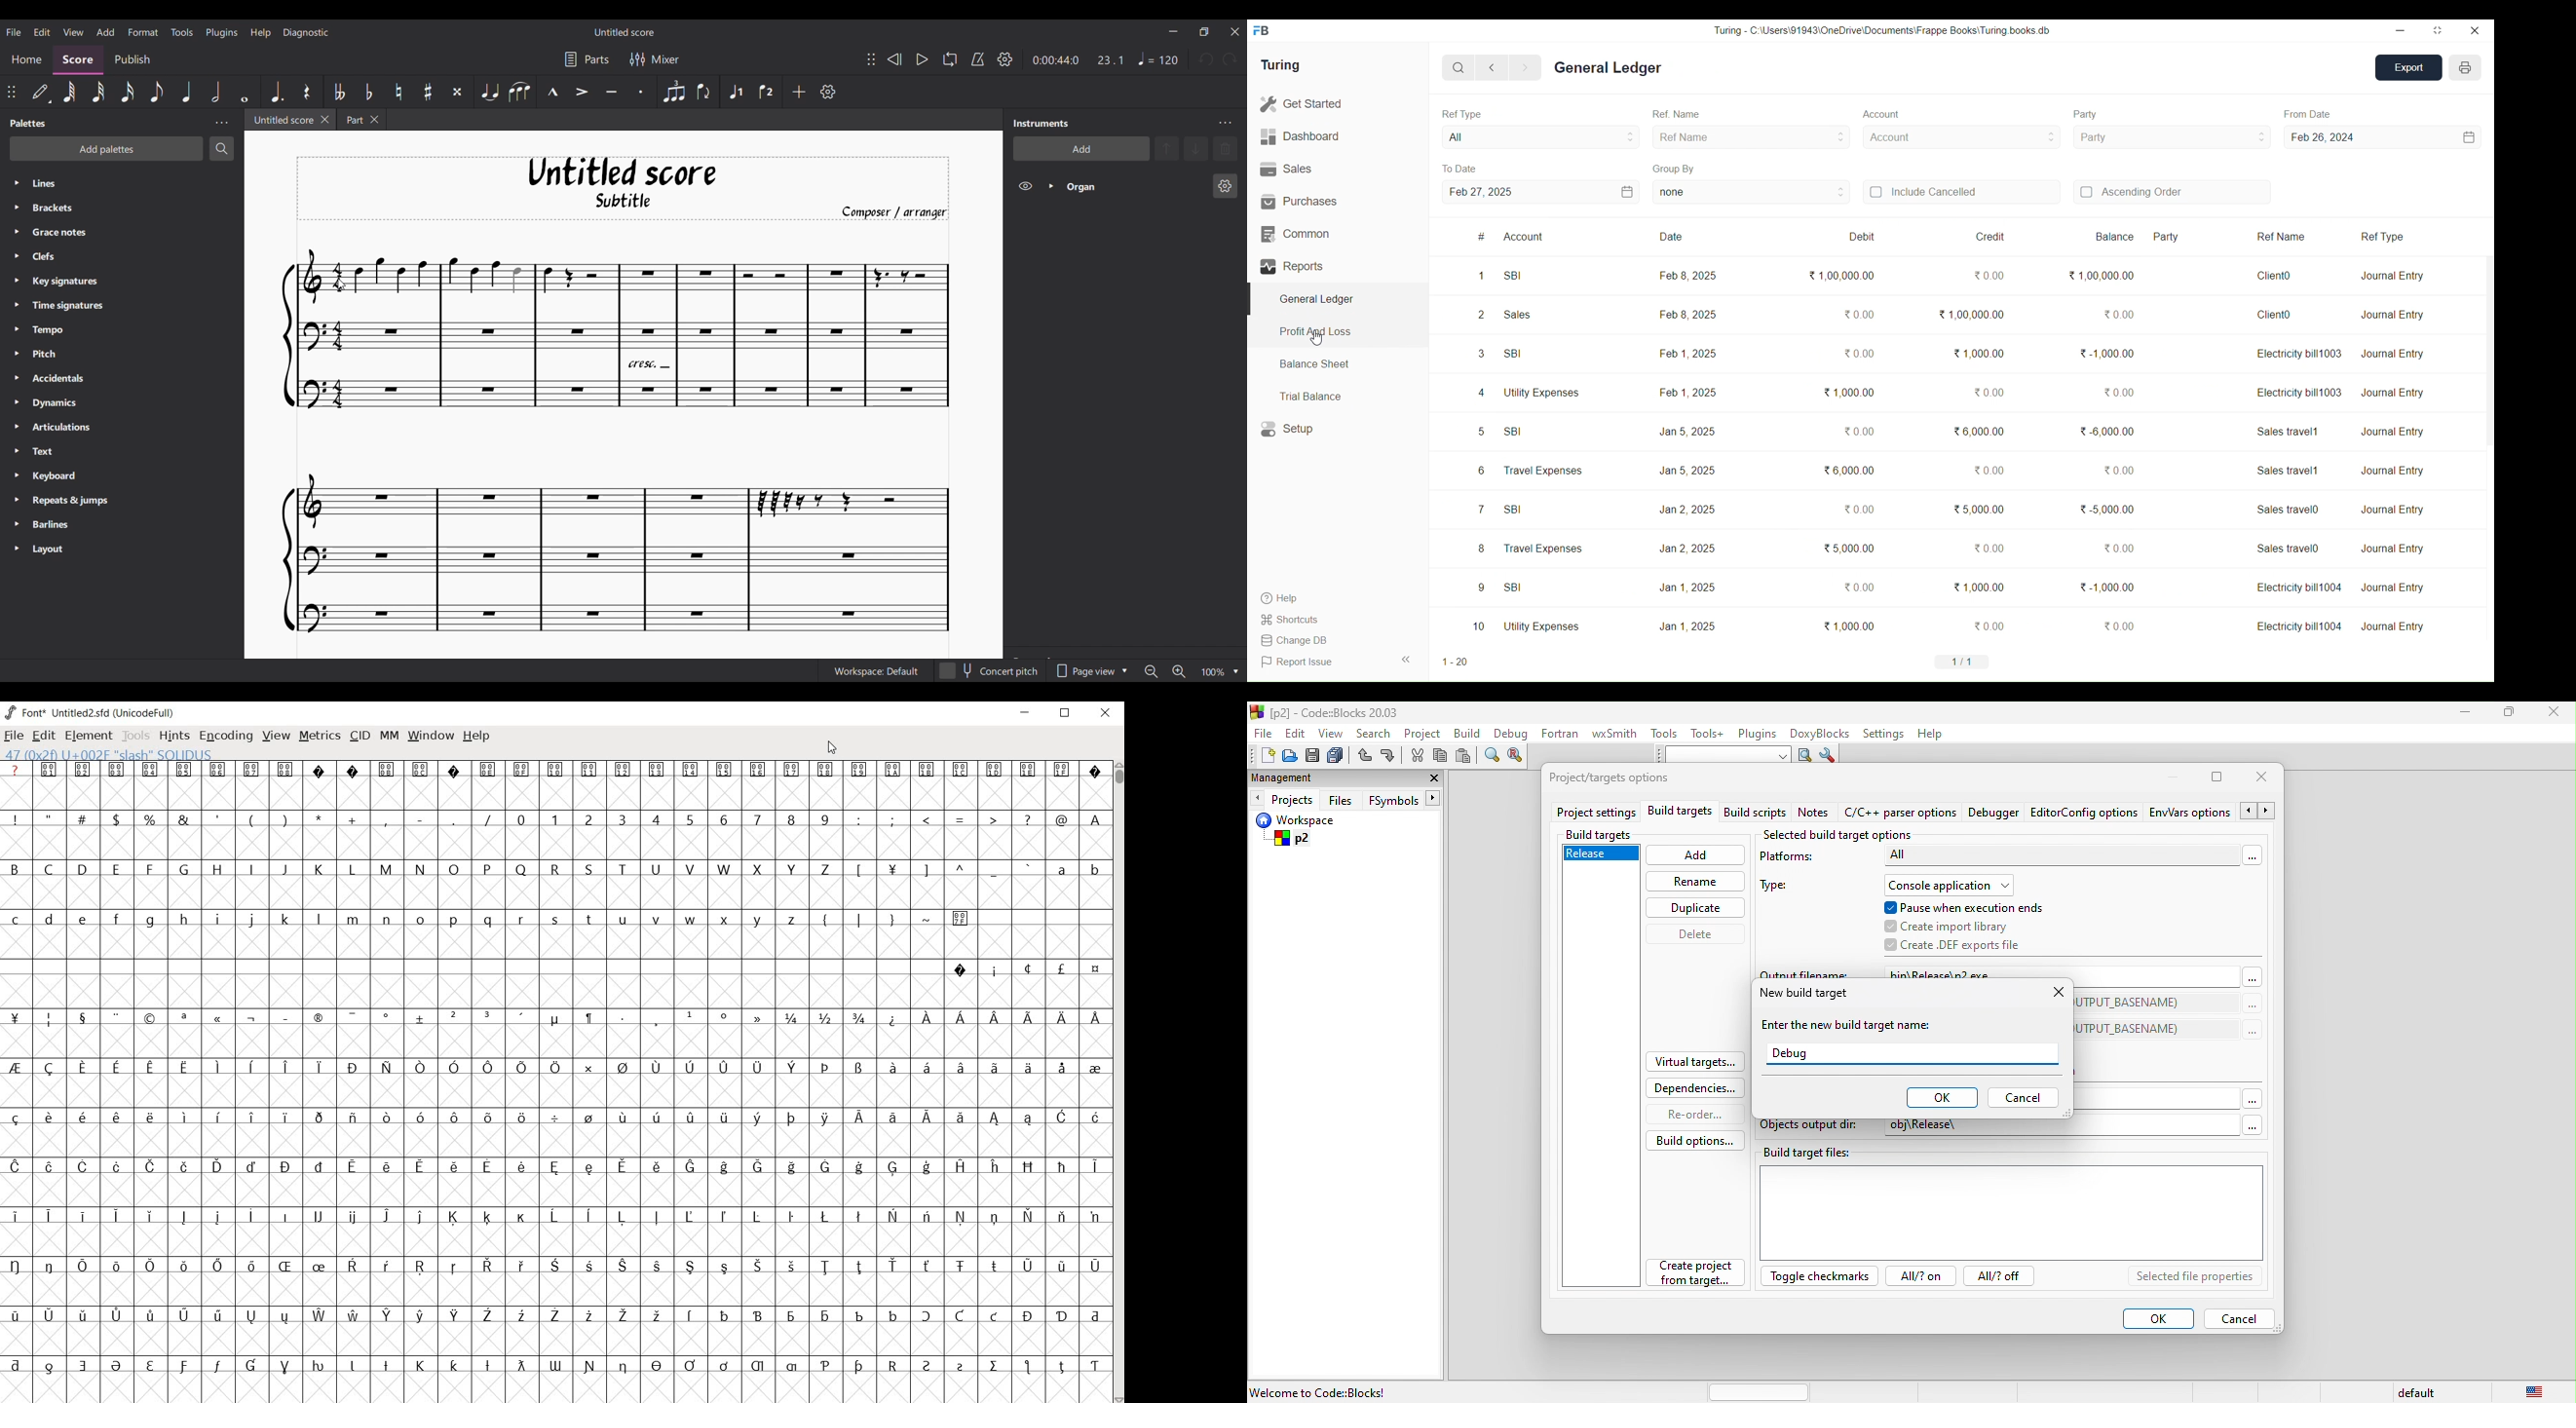 This screenshot has width=2576, height=1428. I want to click on General Ledger, so click(1610, 68).